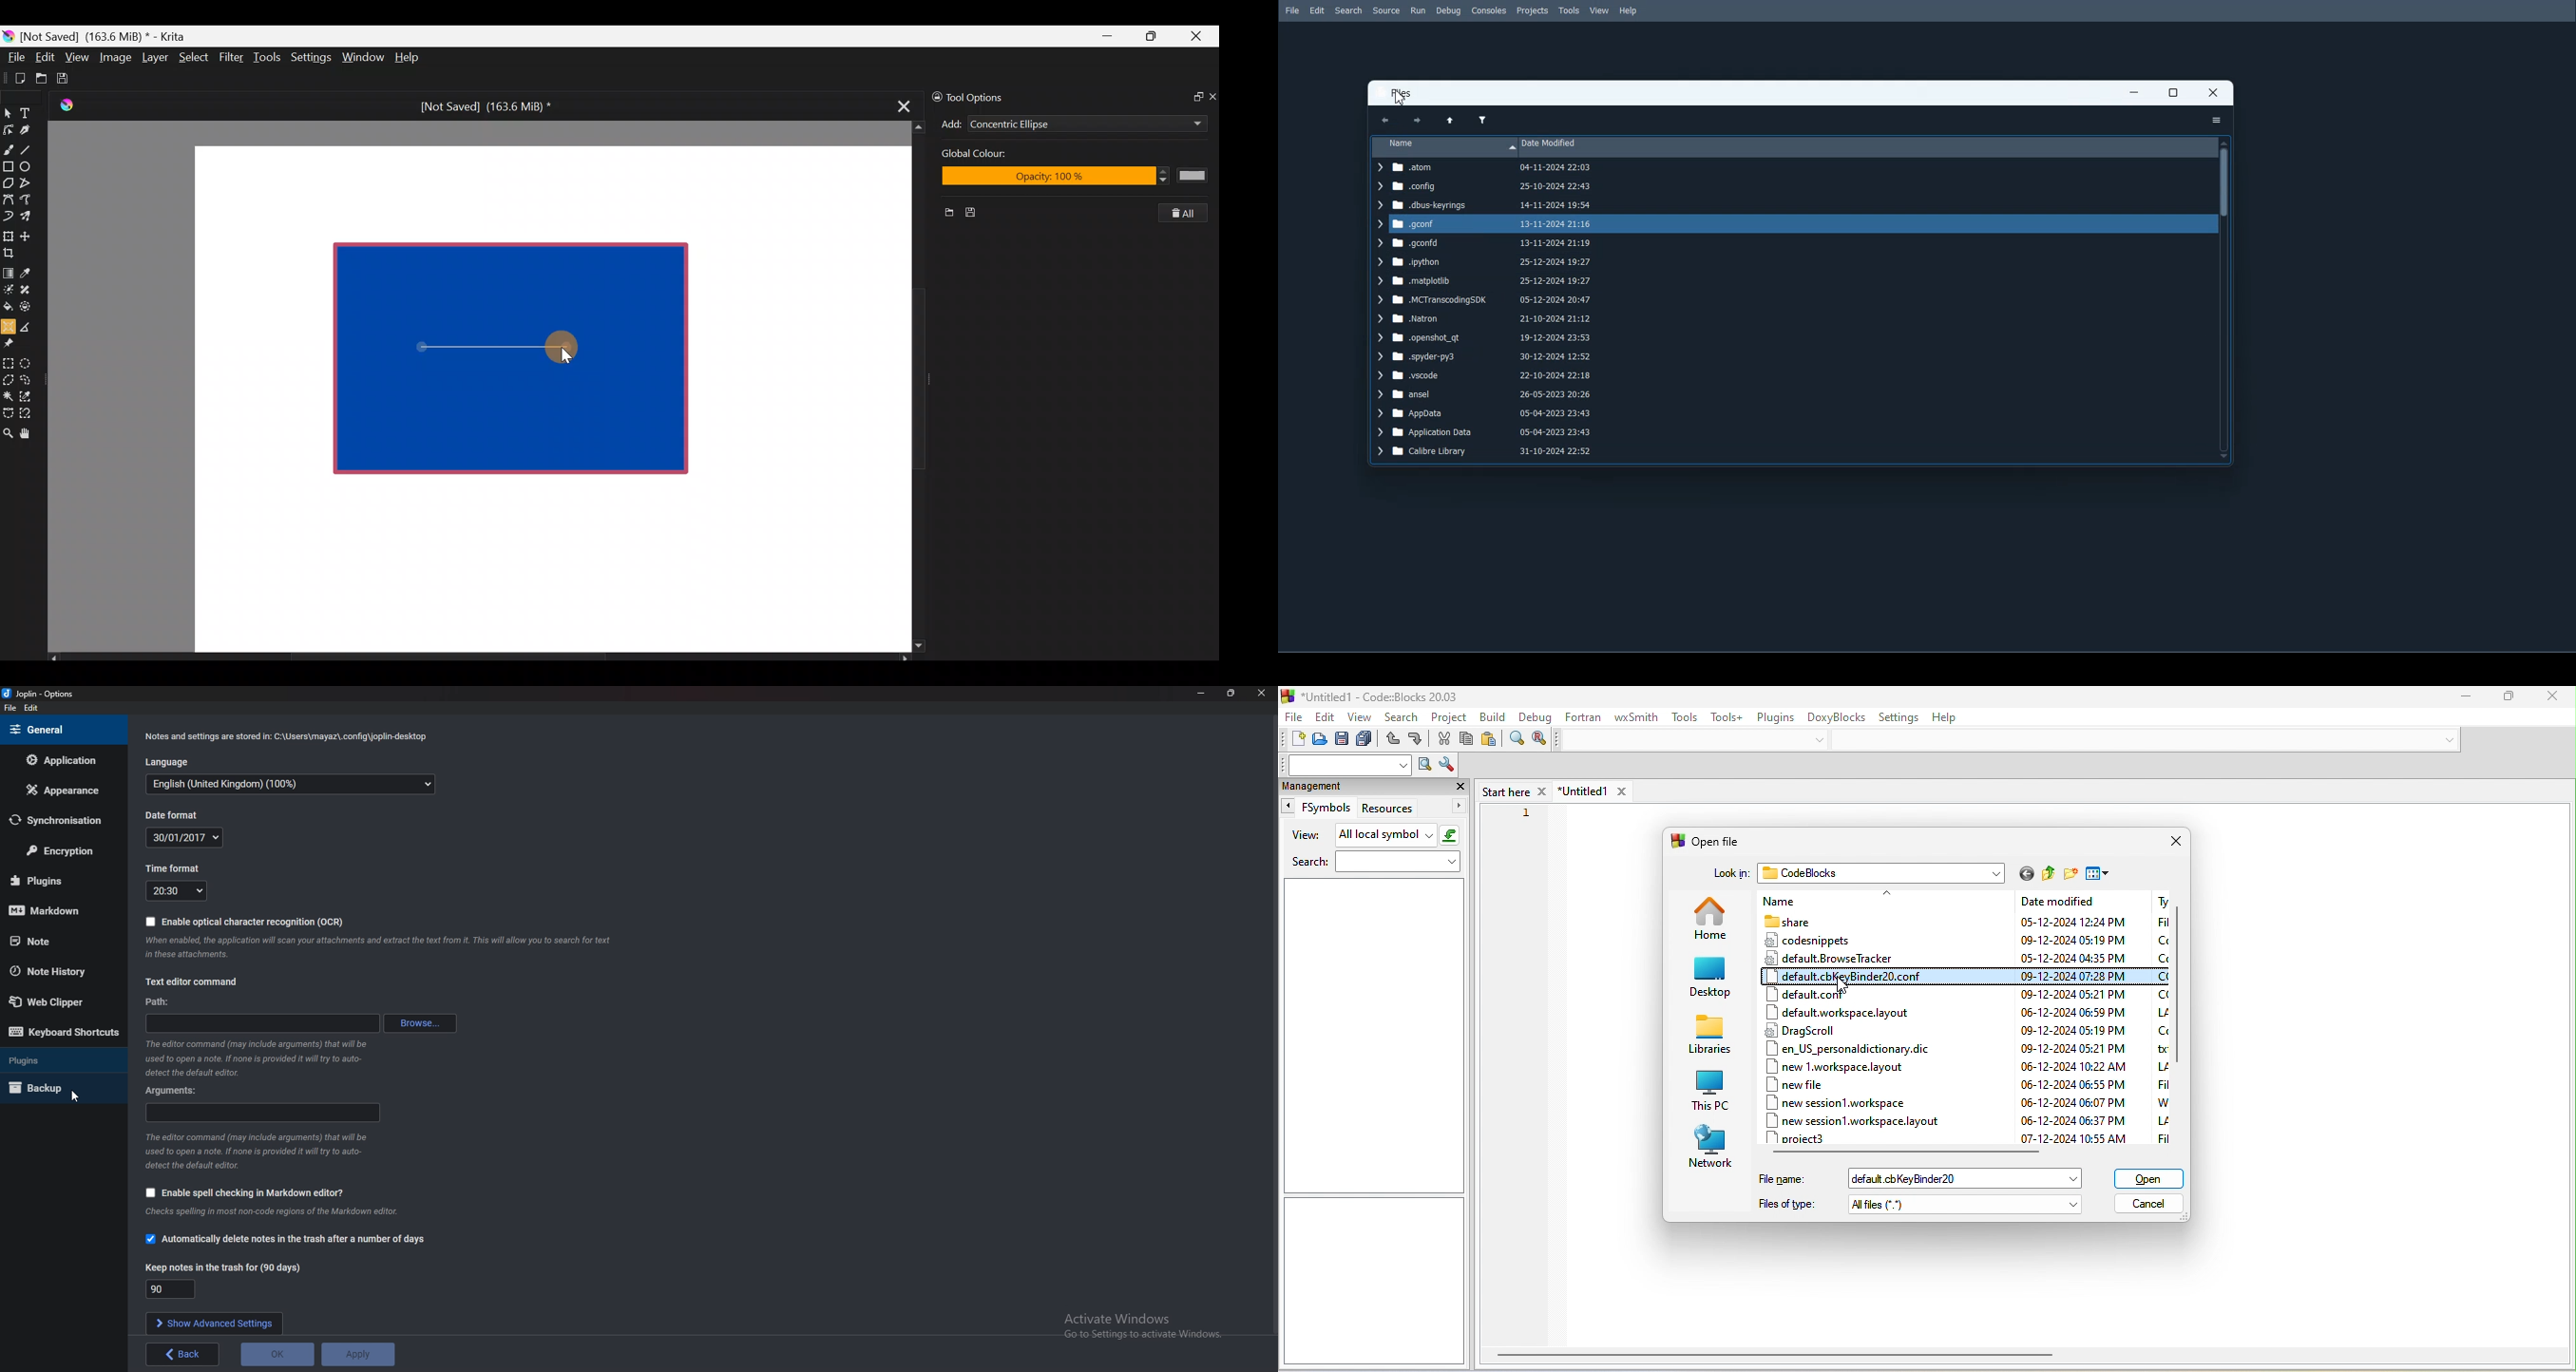 The height and width of the screenshot is (1372, 2576). I want to click on Help, so click(409, 58).